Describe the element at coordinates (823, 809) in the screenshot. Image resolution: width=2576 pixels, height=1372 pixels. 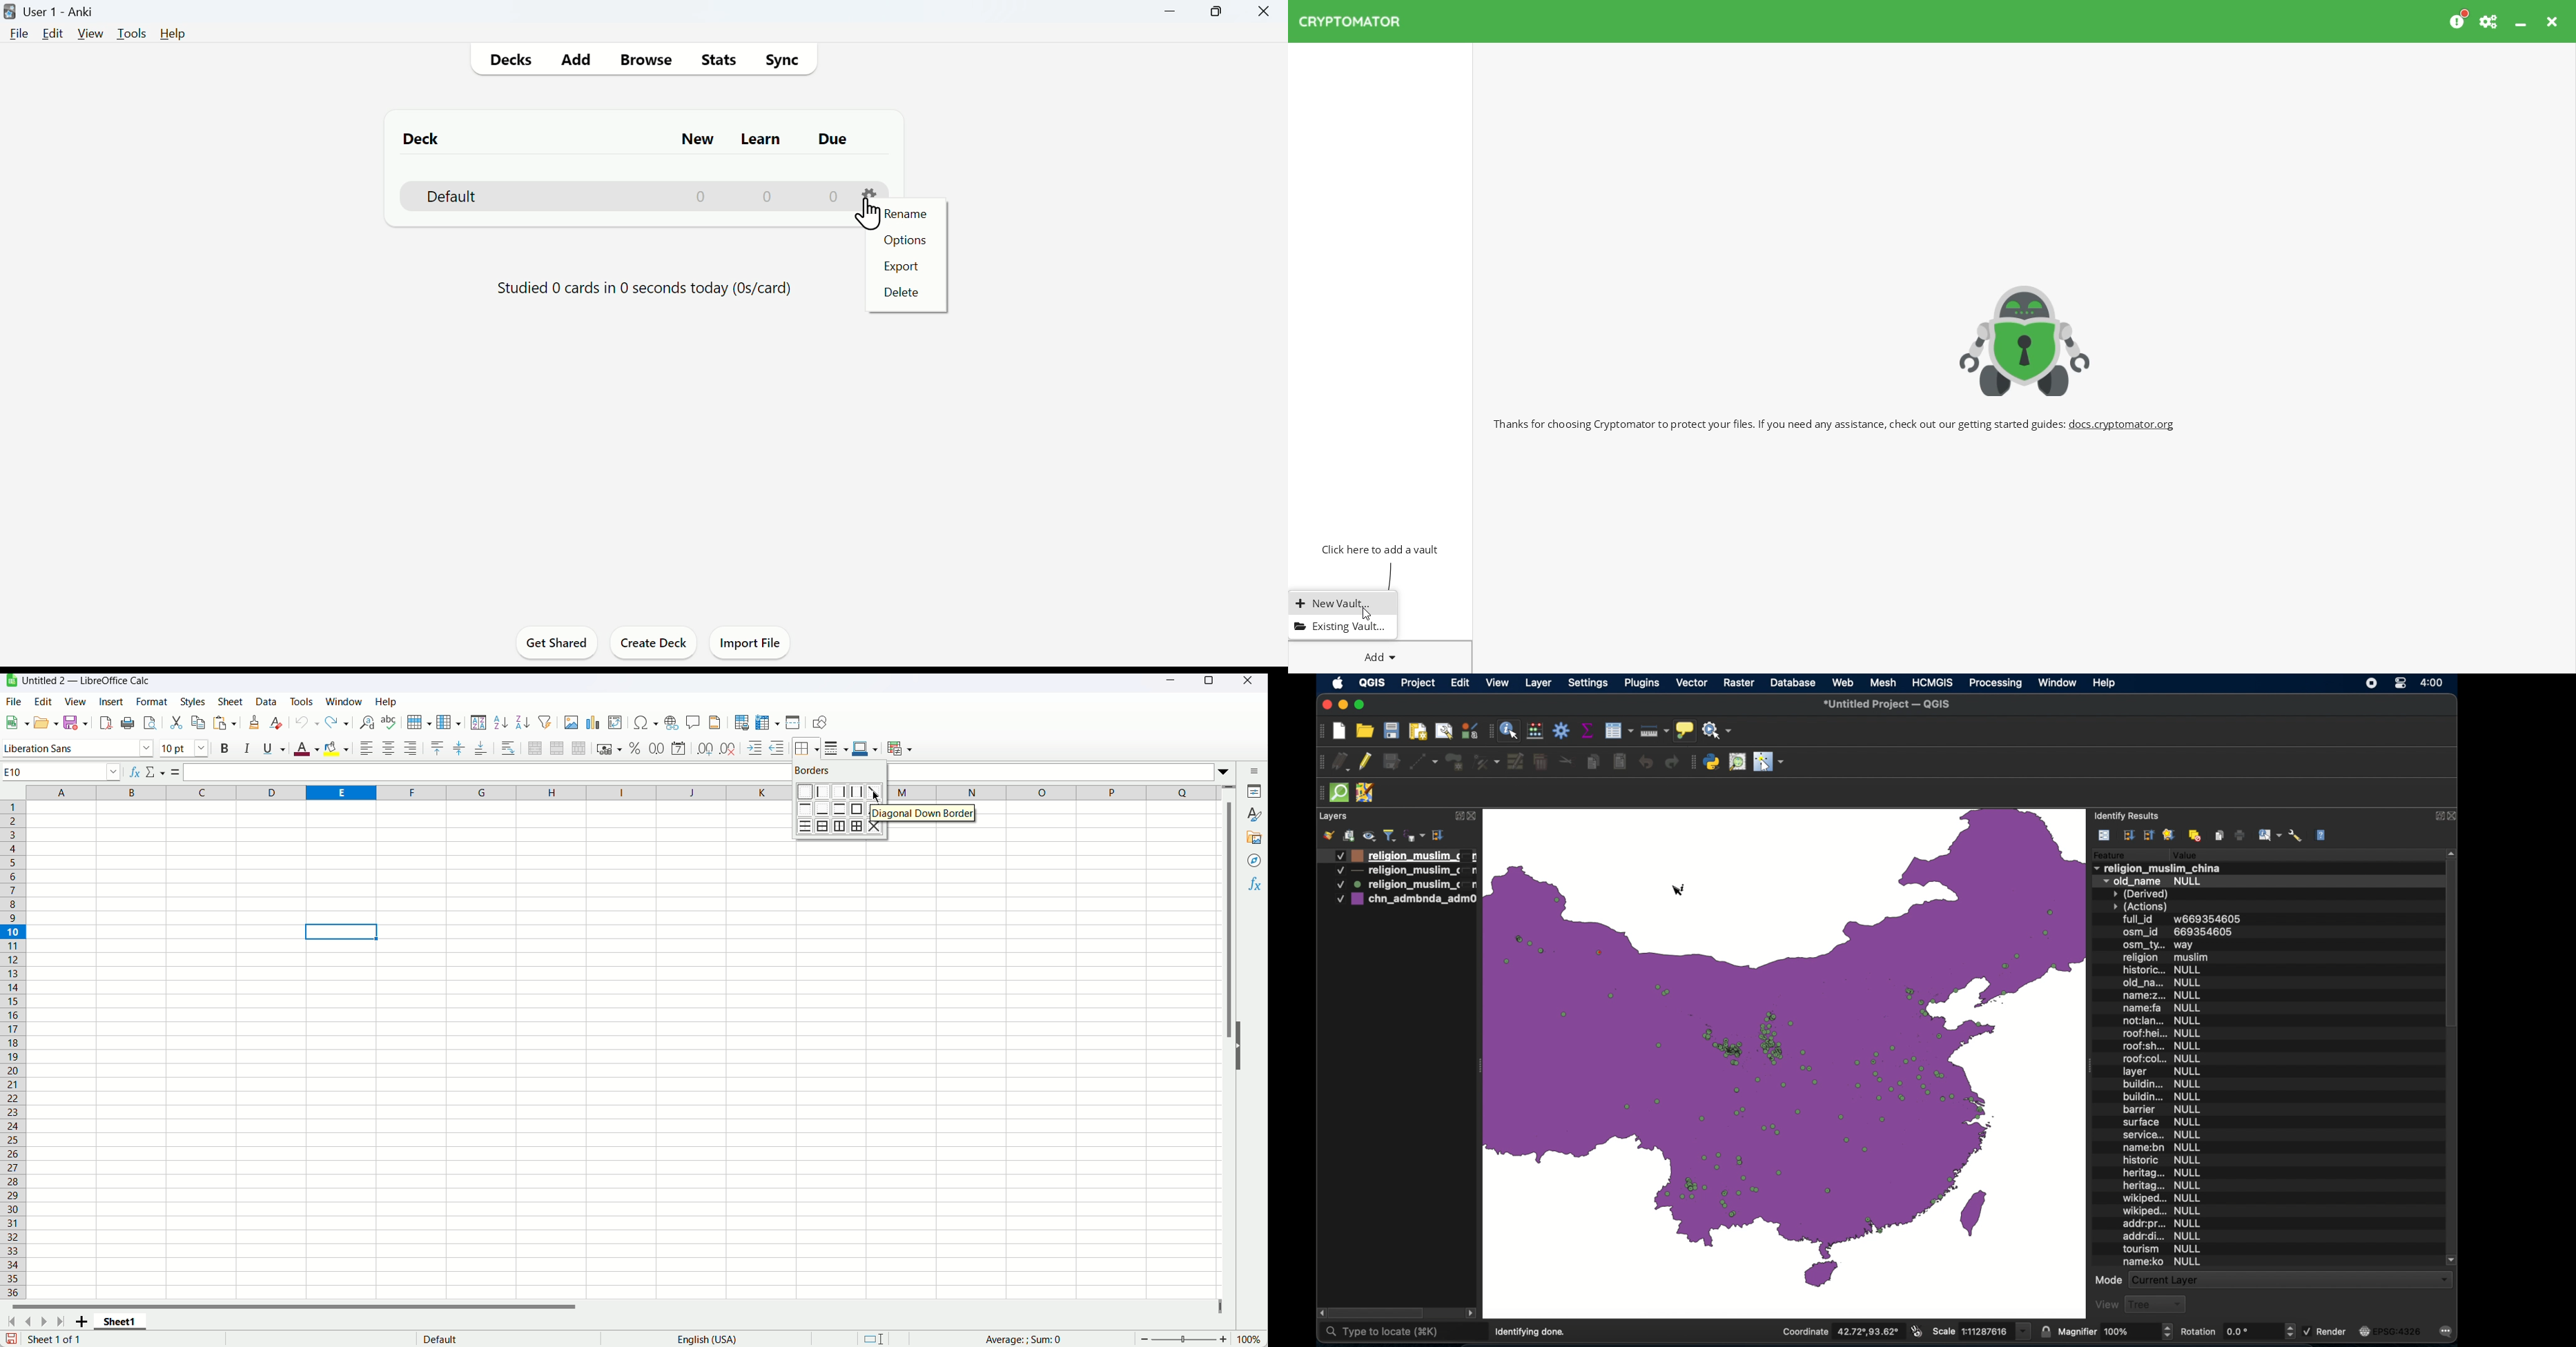
I see `Bottom Border` at that location.